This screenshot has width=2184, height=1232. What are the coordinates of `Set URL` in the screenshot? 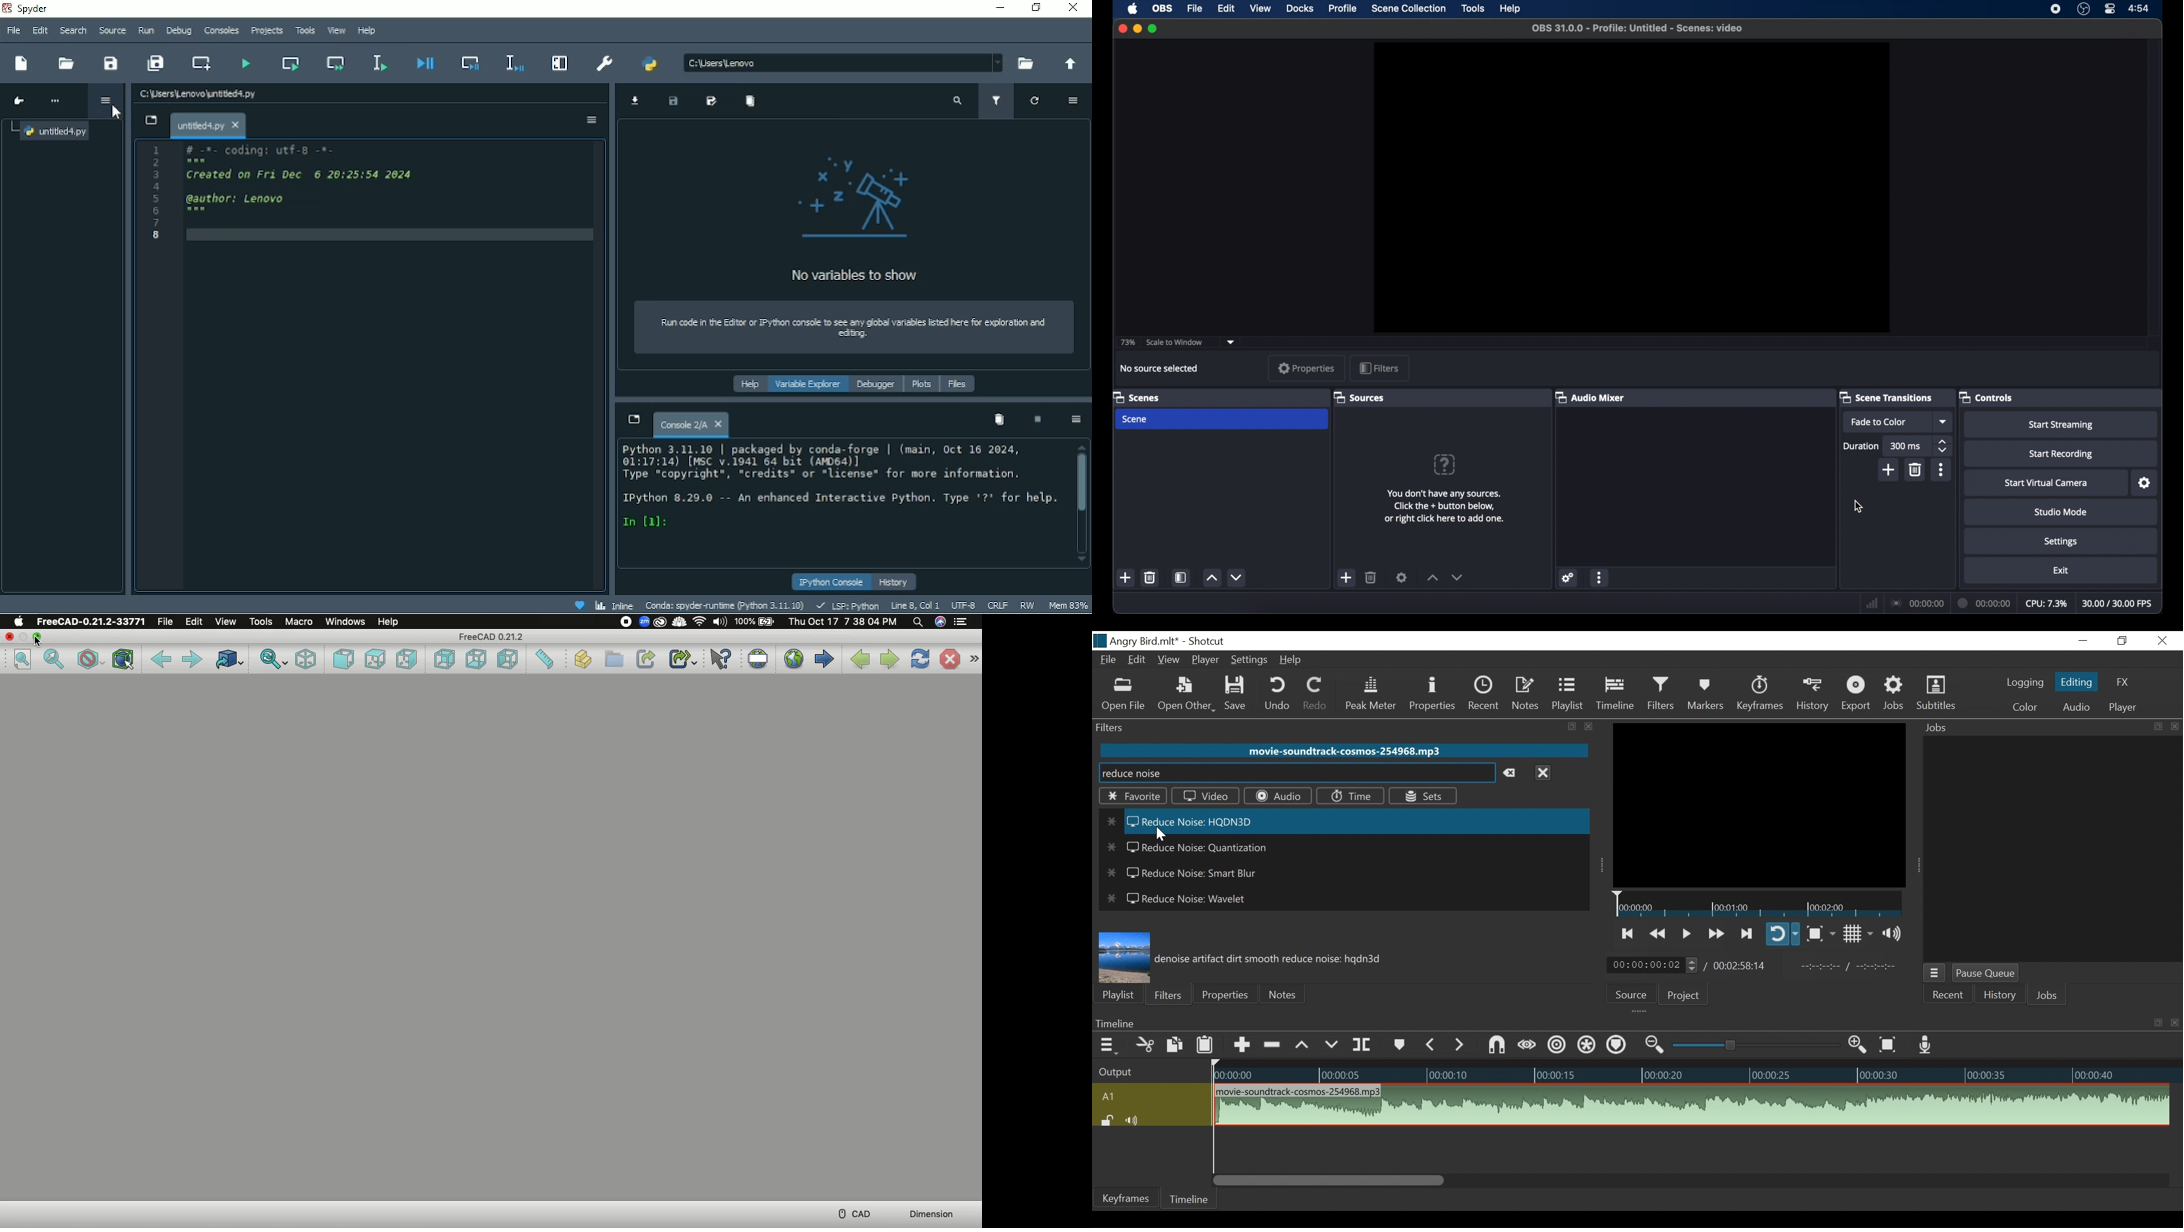 It's located at (757, 659).